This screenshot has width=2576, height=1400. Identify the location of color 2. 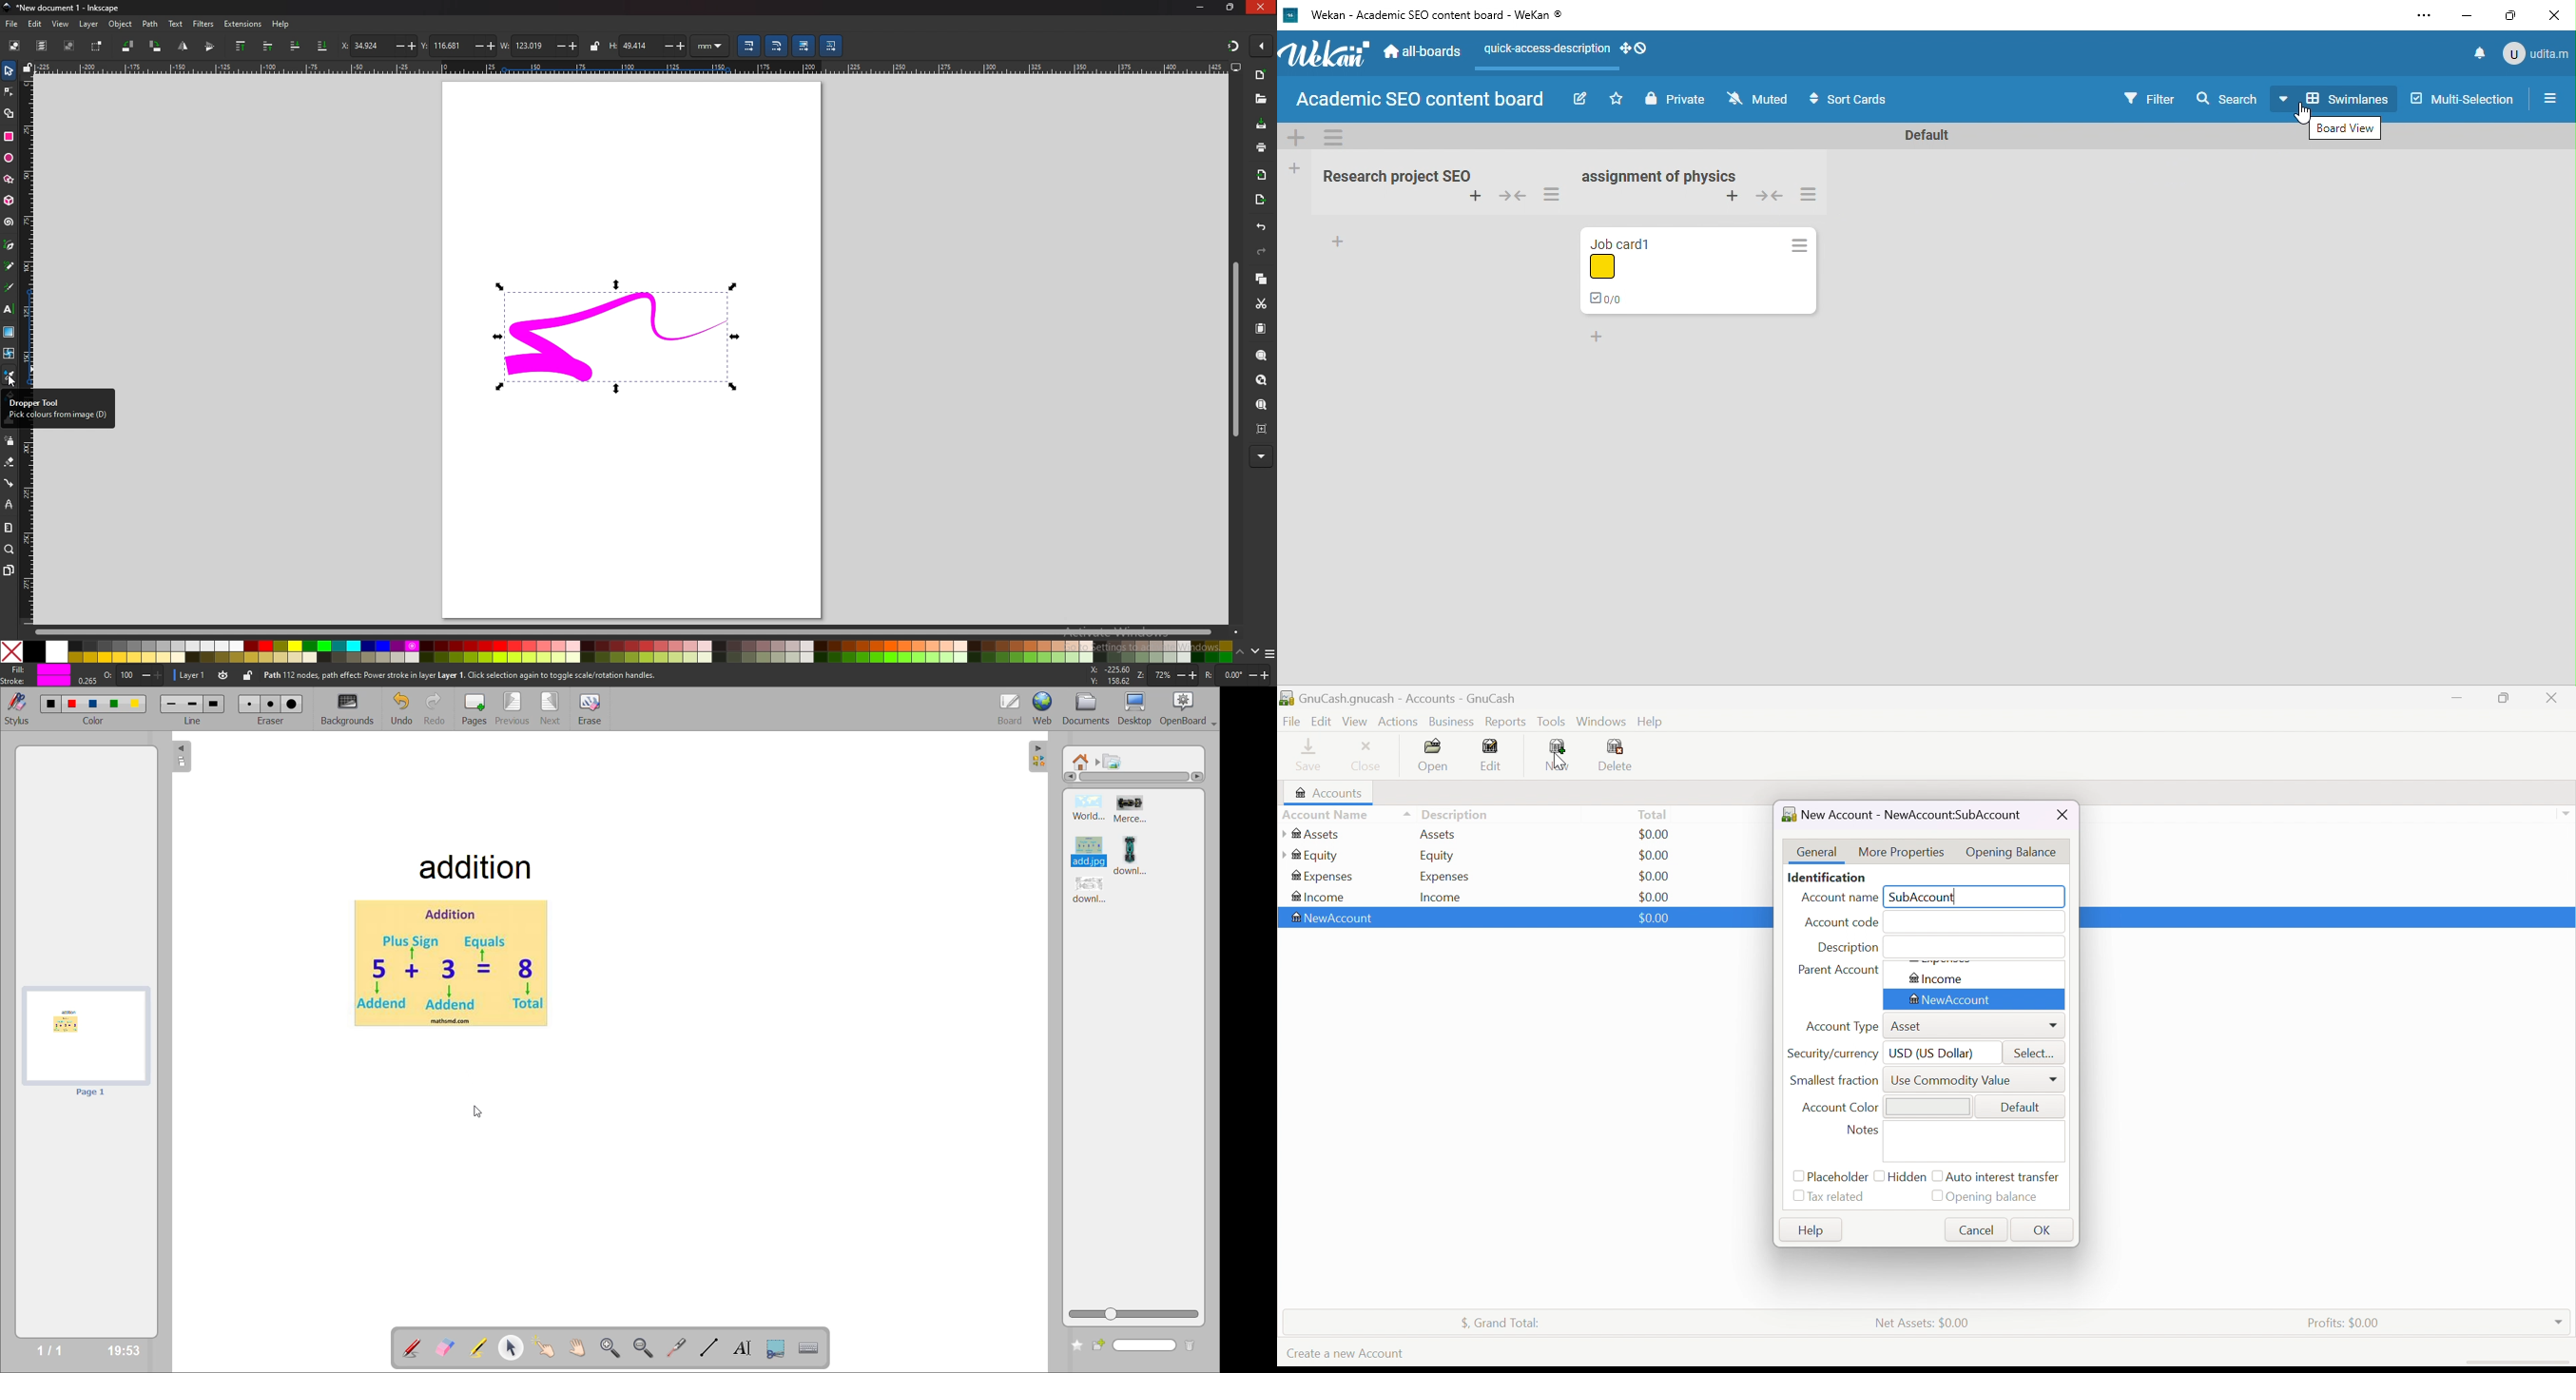
(73, 705).